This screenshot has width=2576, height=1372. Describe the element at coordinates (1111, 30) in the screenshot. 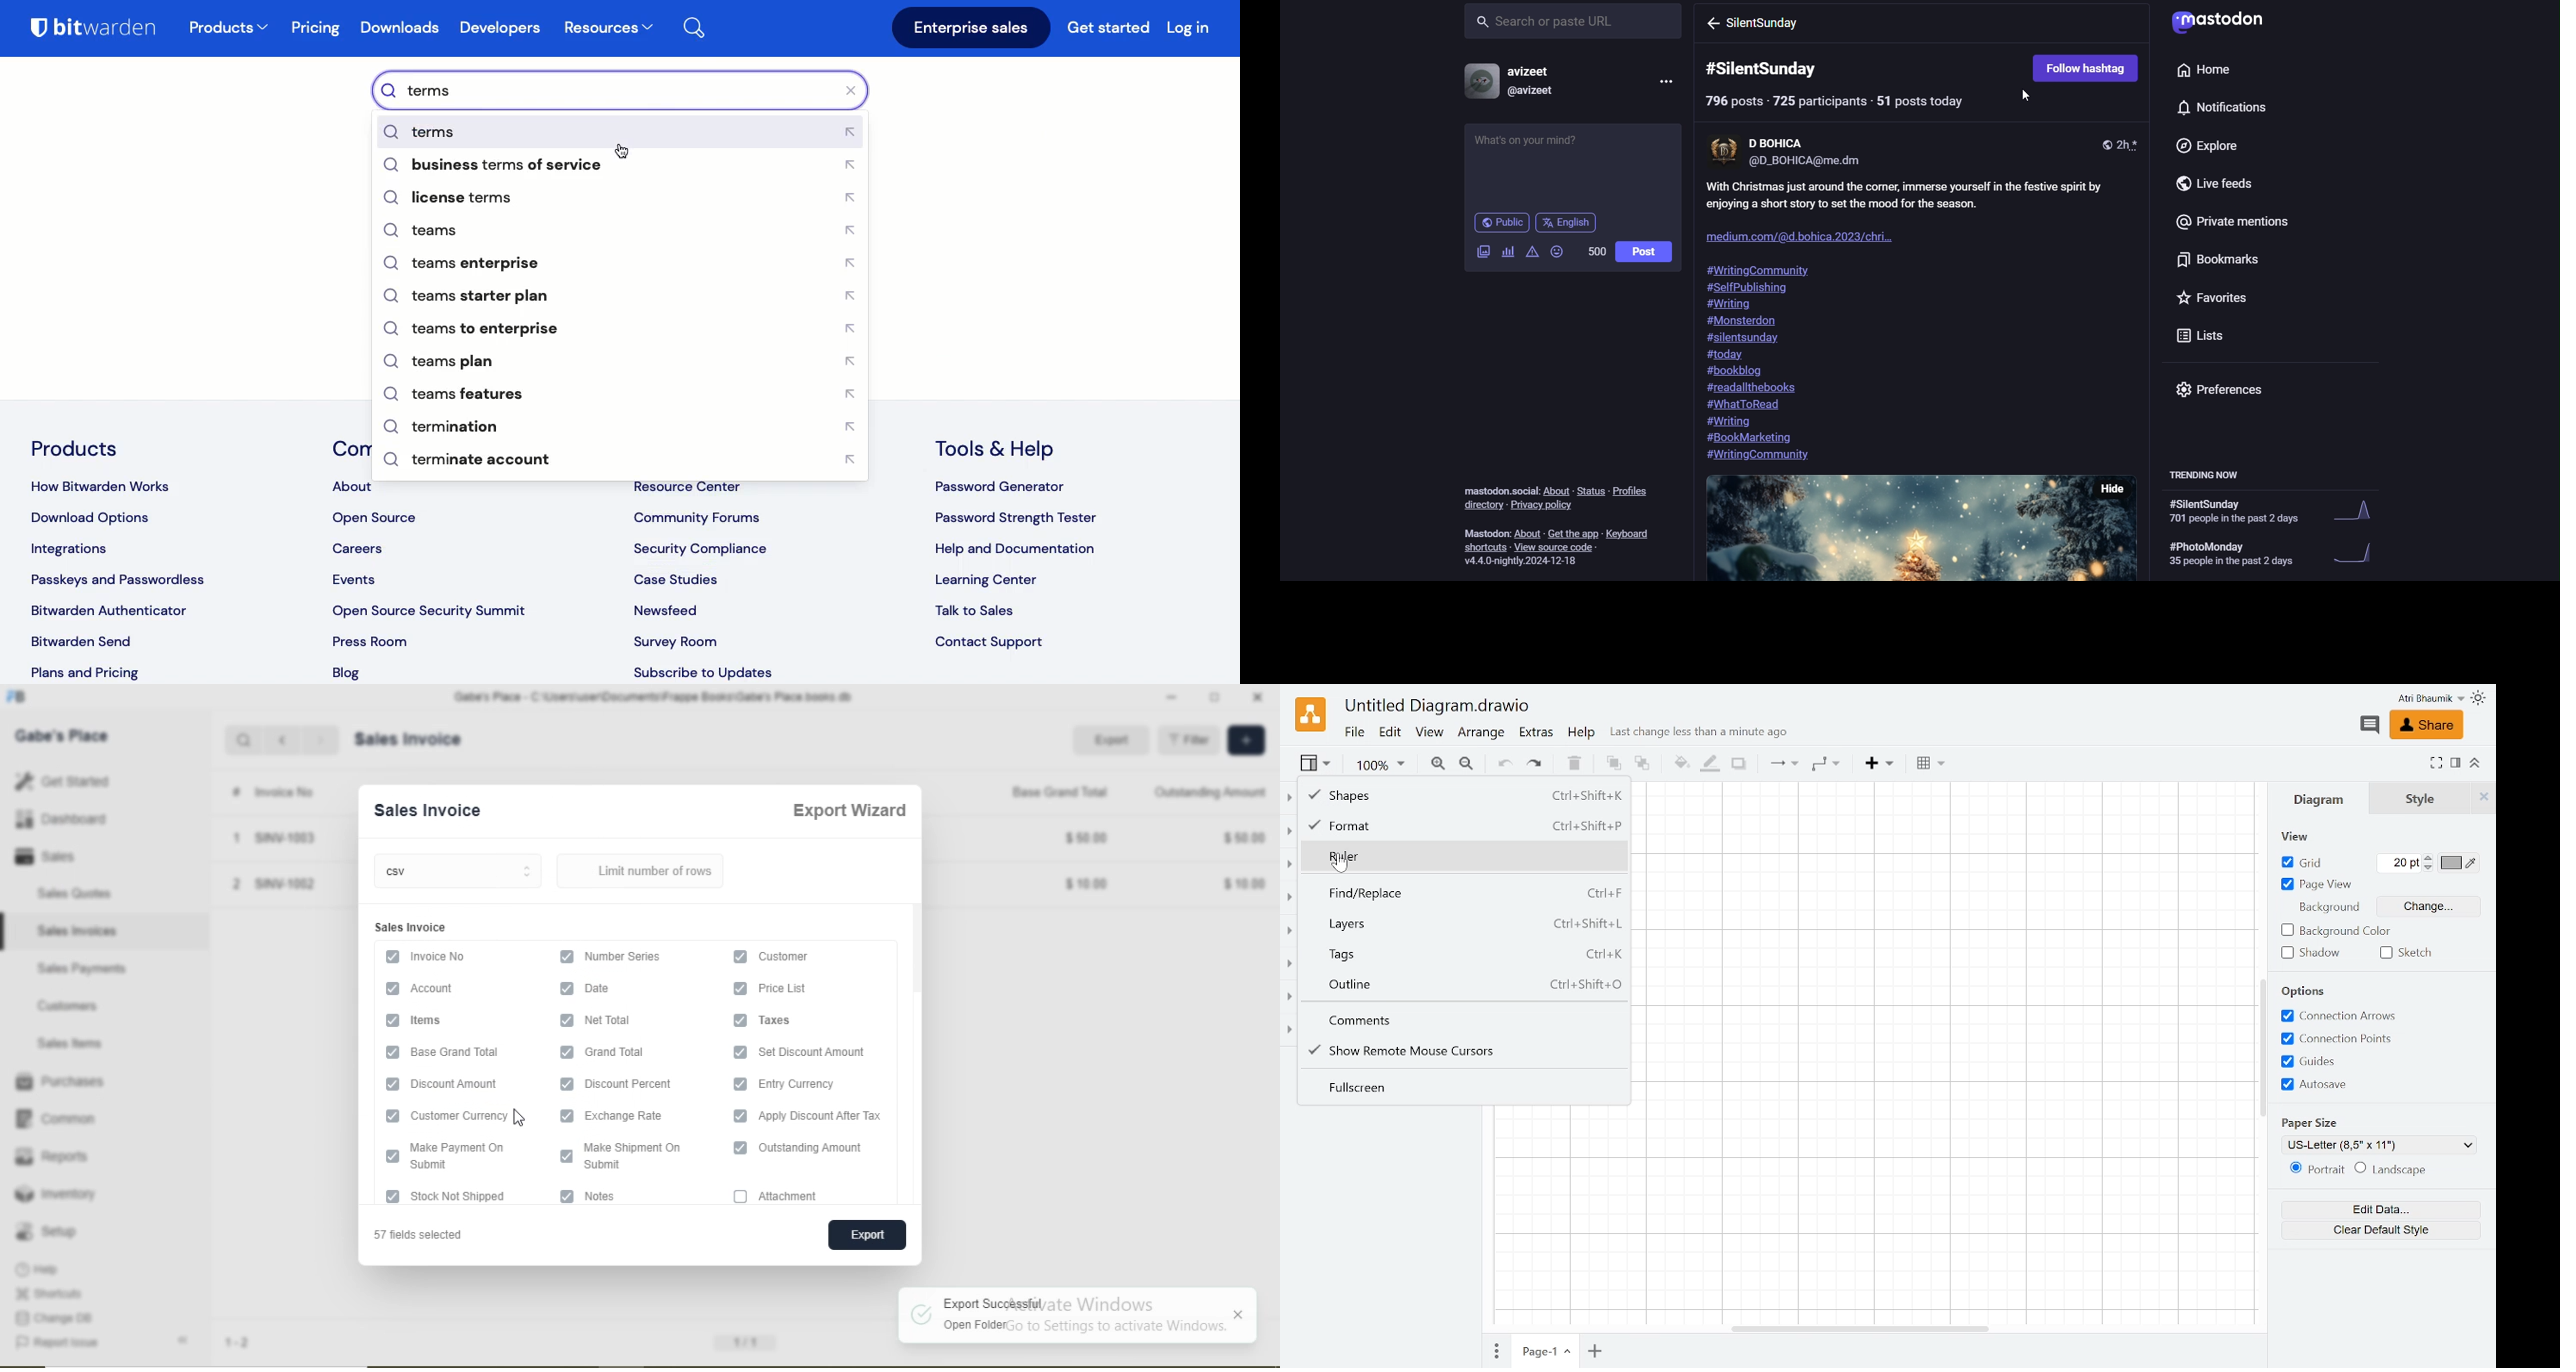

I see `Get started` at that location.